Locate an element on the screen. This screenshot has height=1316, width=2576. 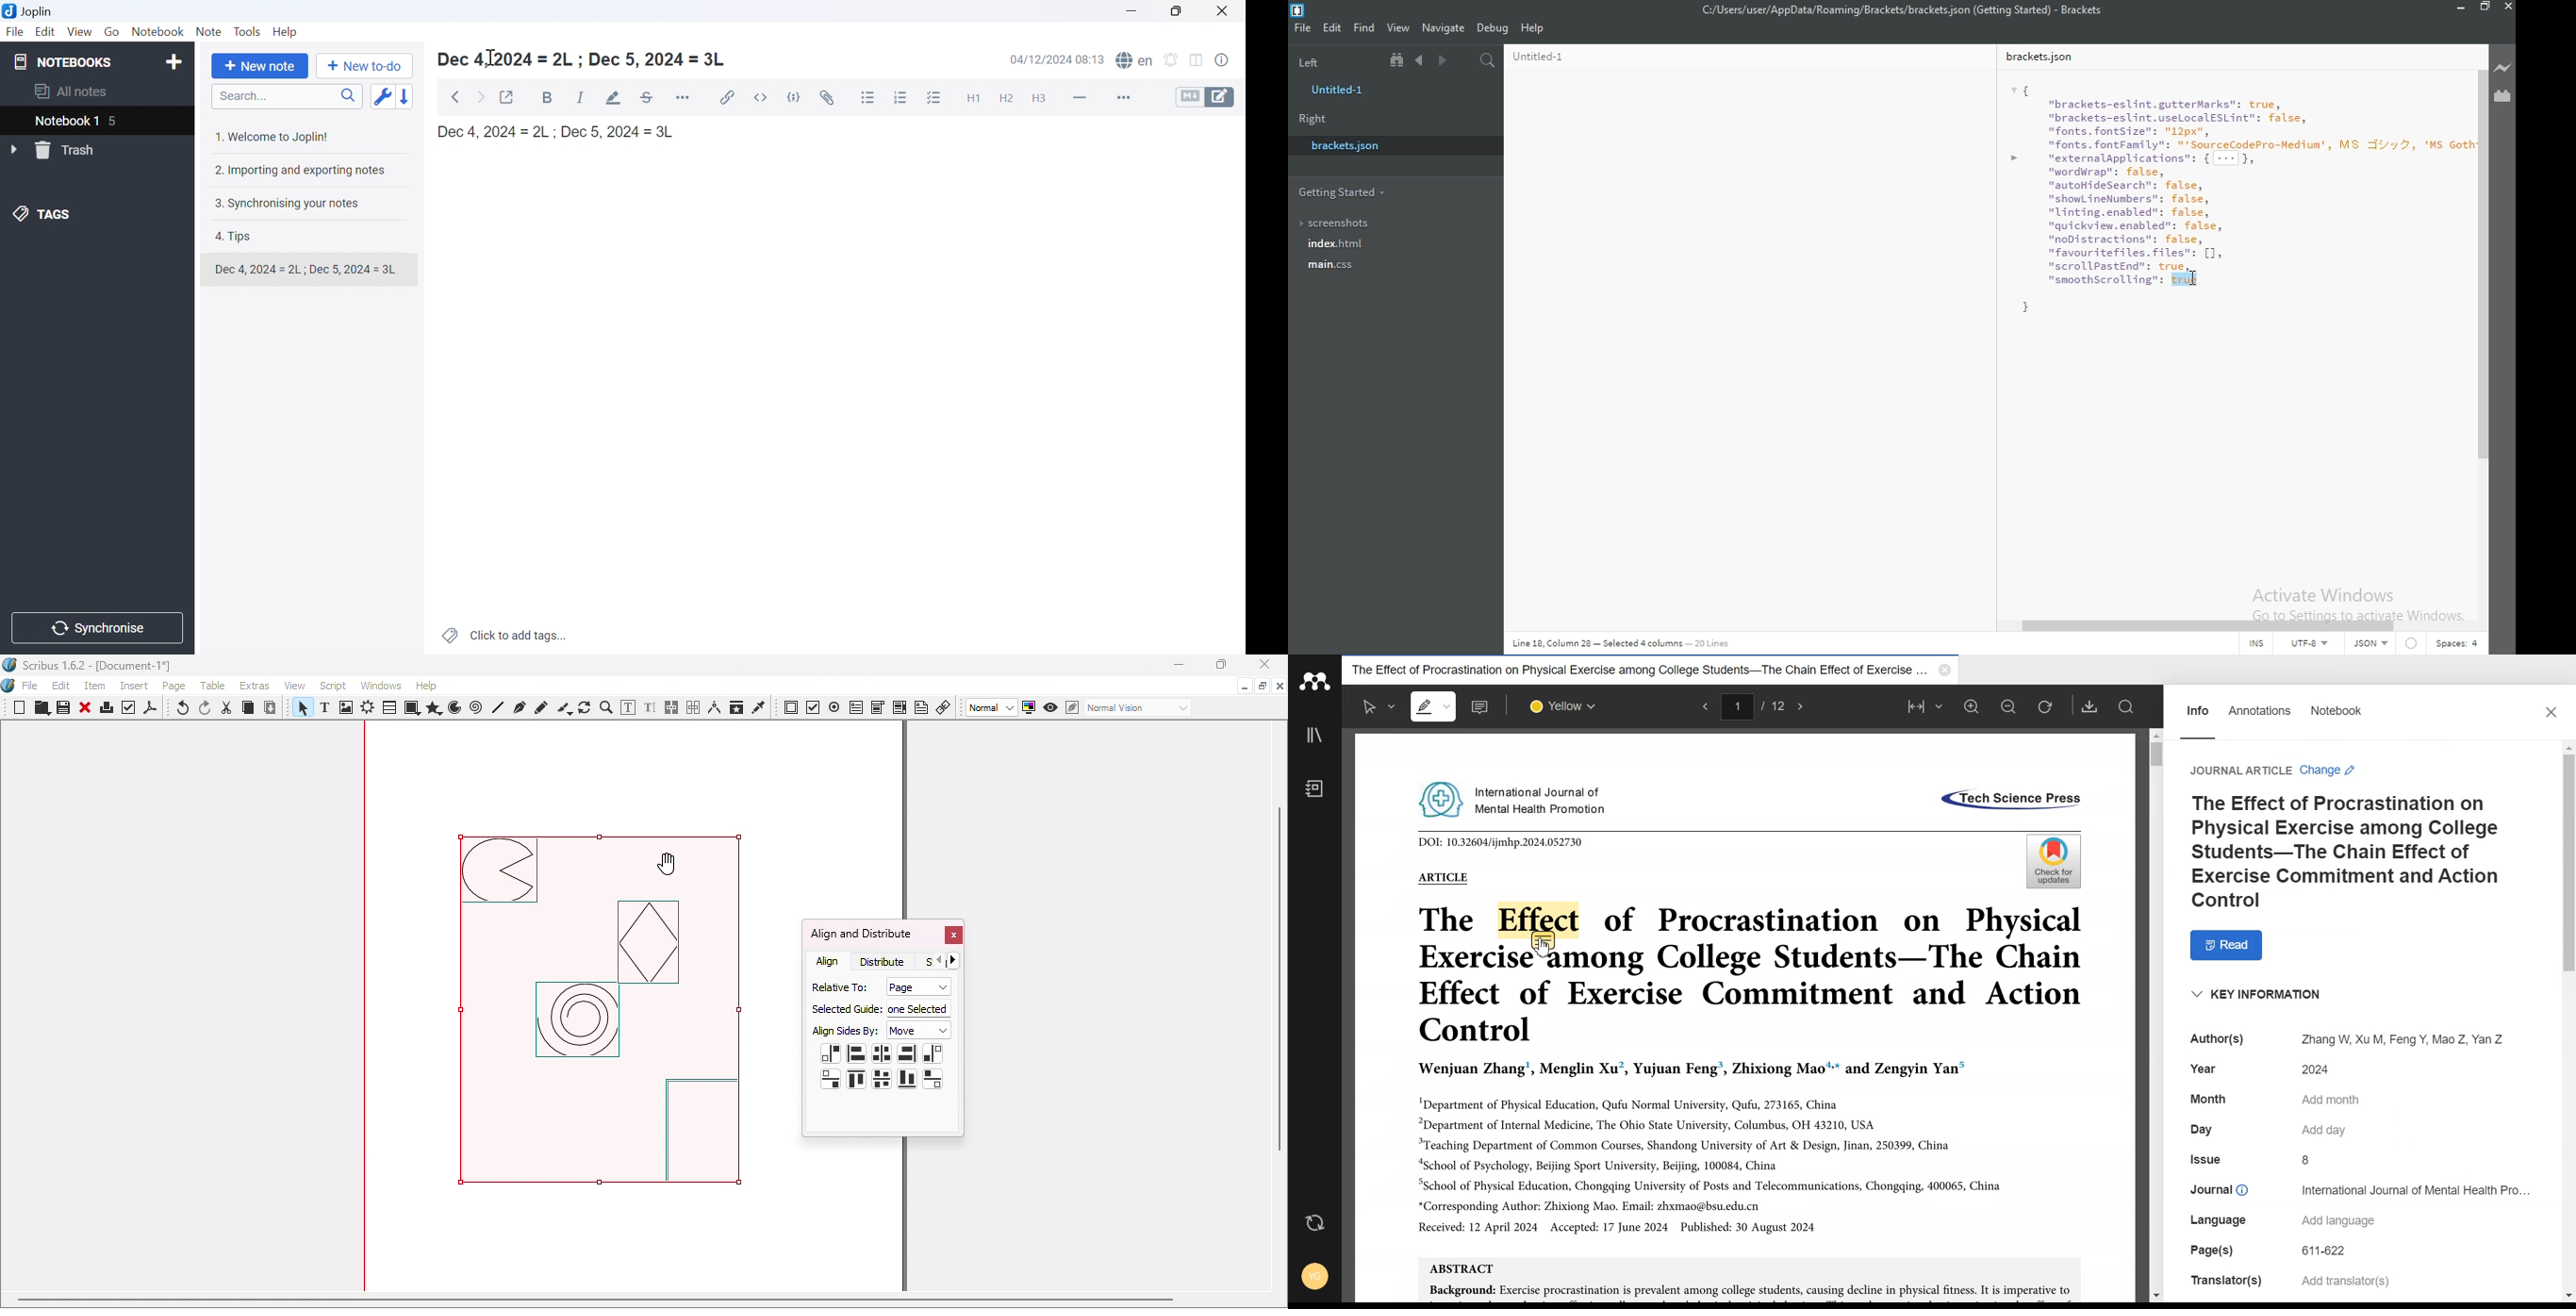
Fit to width is located at coordinates (1927, 706).